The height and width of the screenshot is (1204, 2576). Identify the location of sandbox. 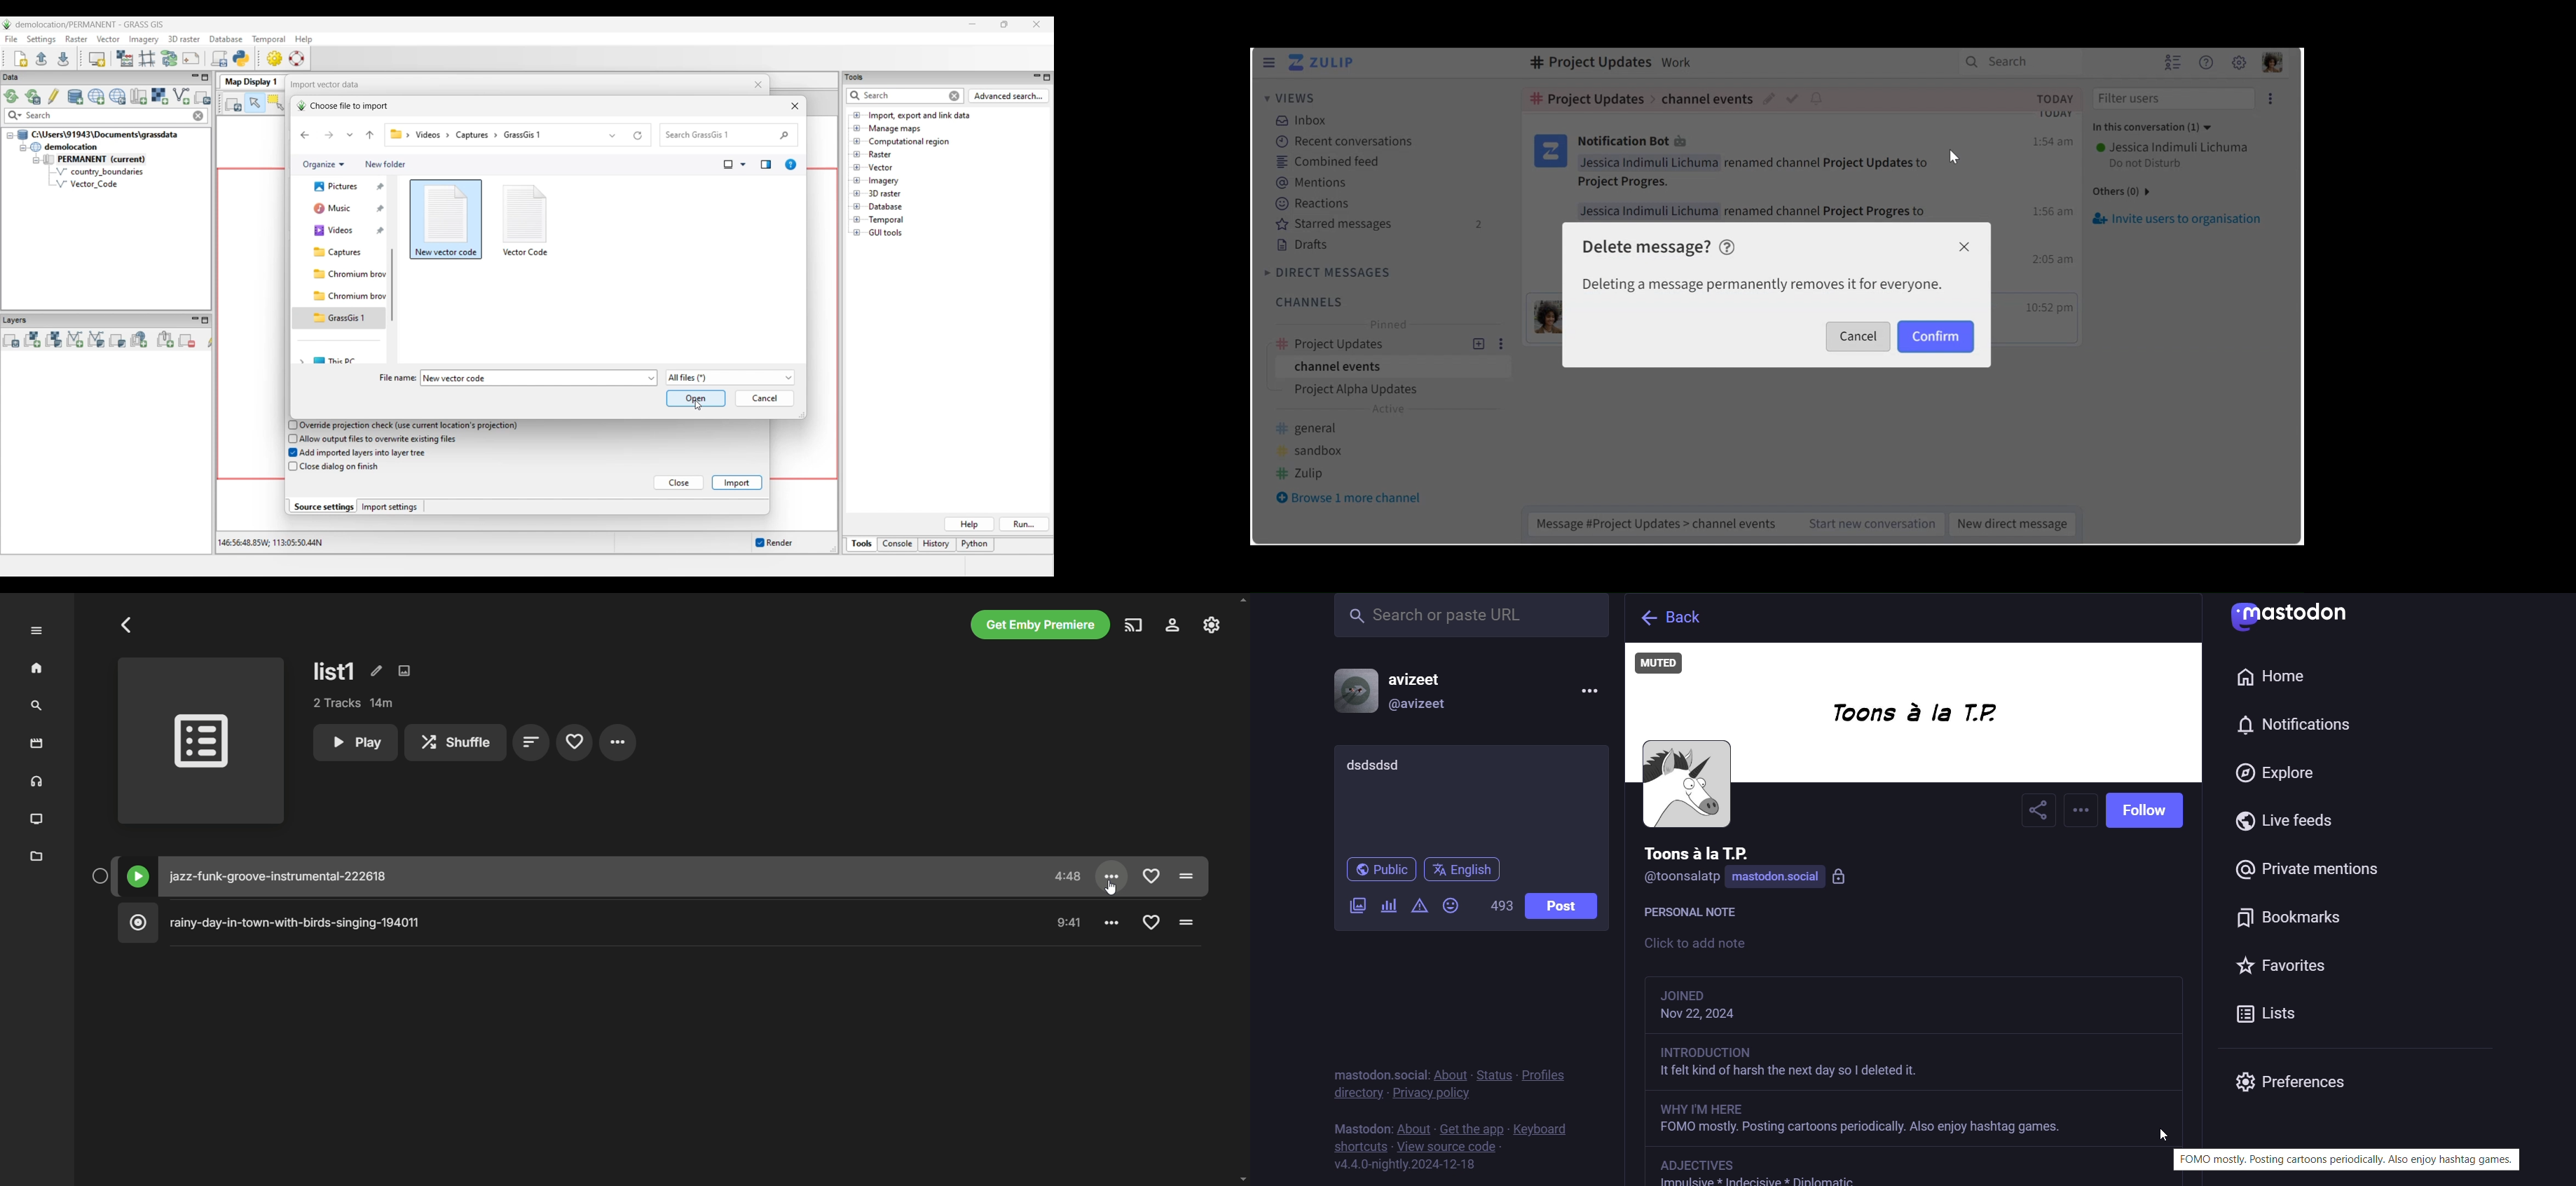
(1313, 449).